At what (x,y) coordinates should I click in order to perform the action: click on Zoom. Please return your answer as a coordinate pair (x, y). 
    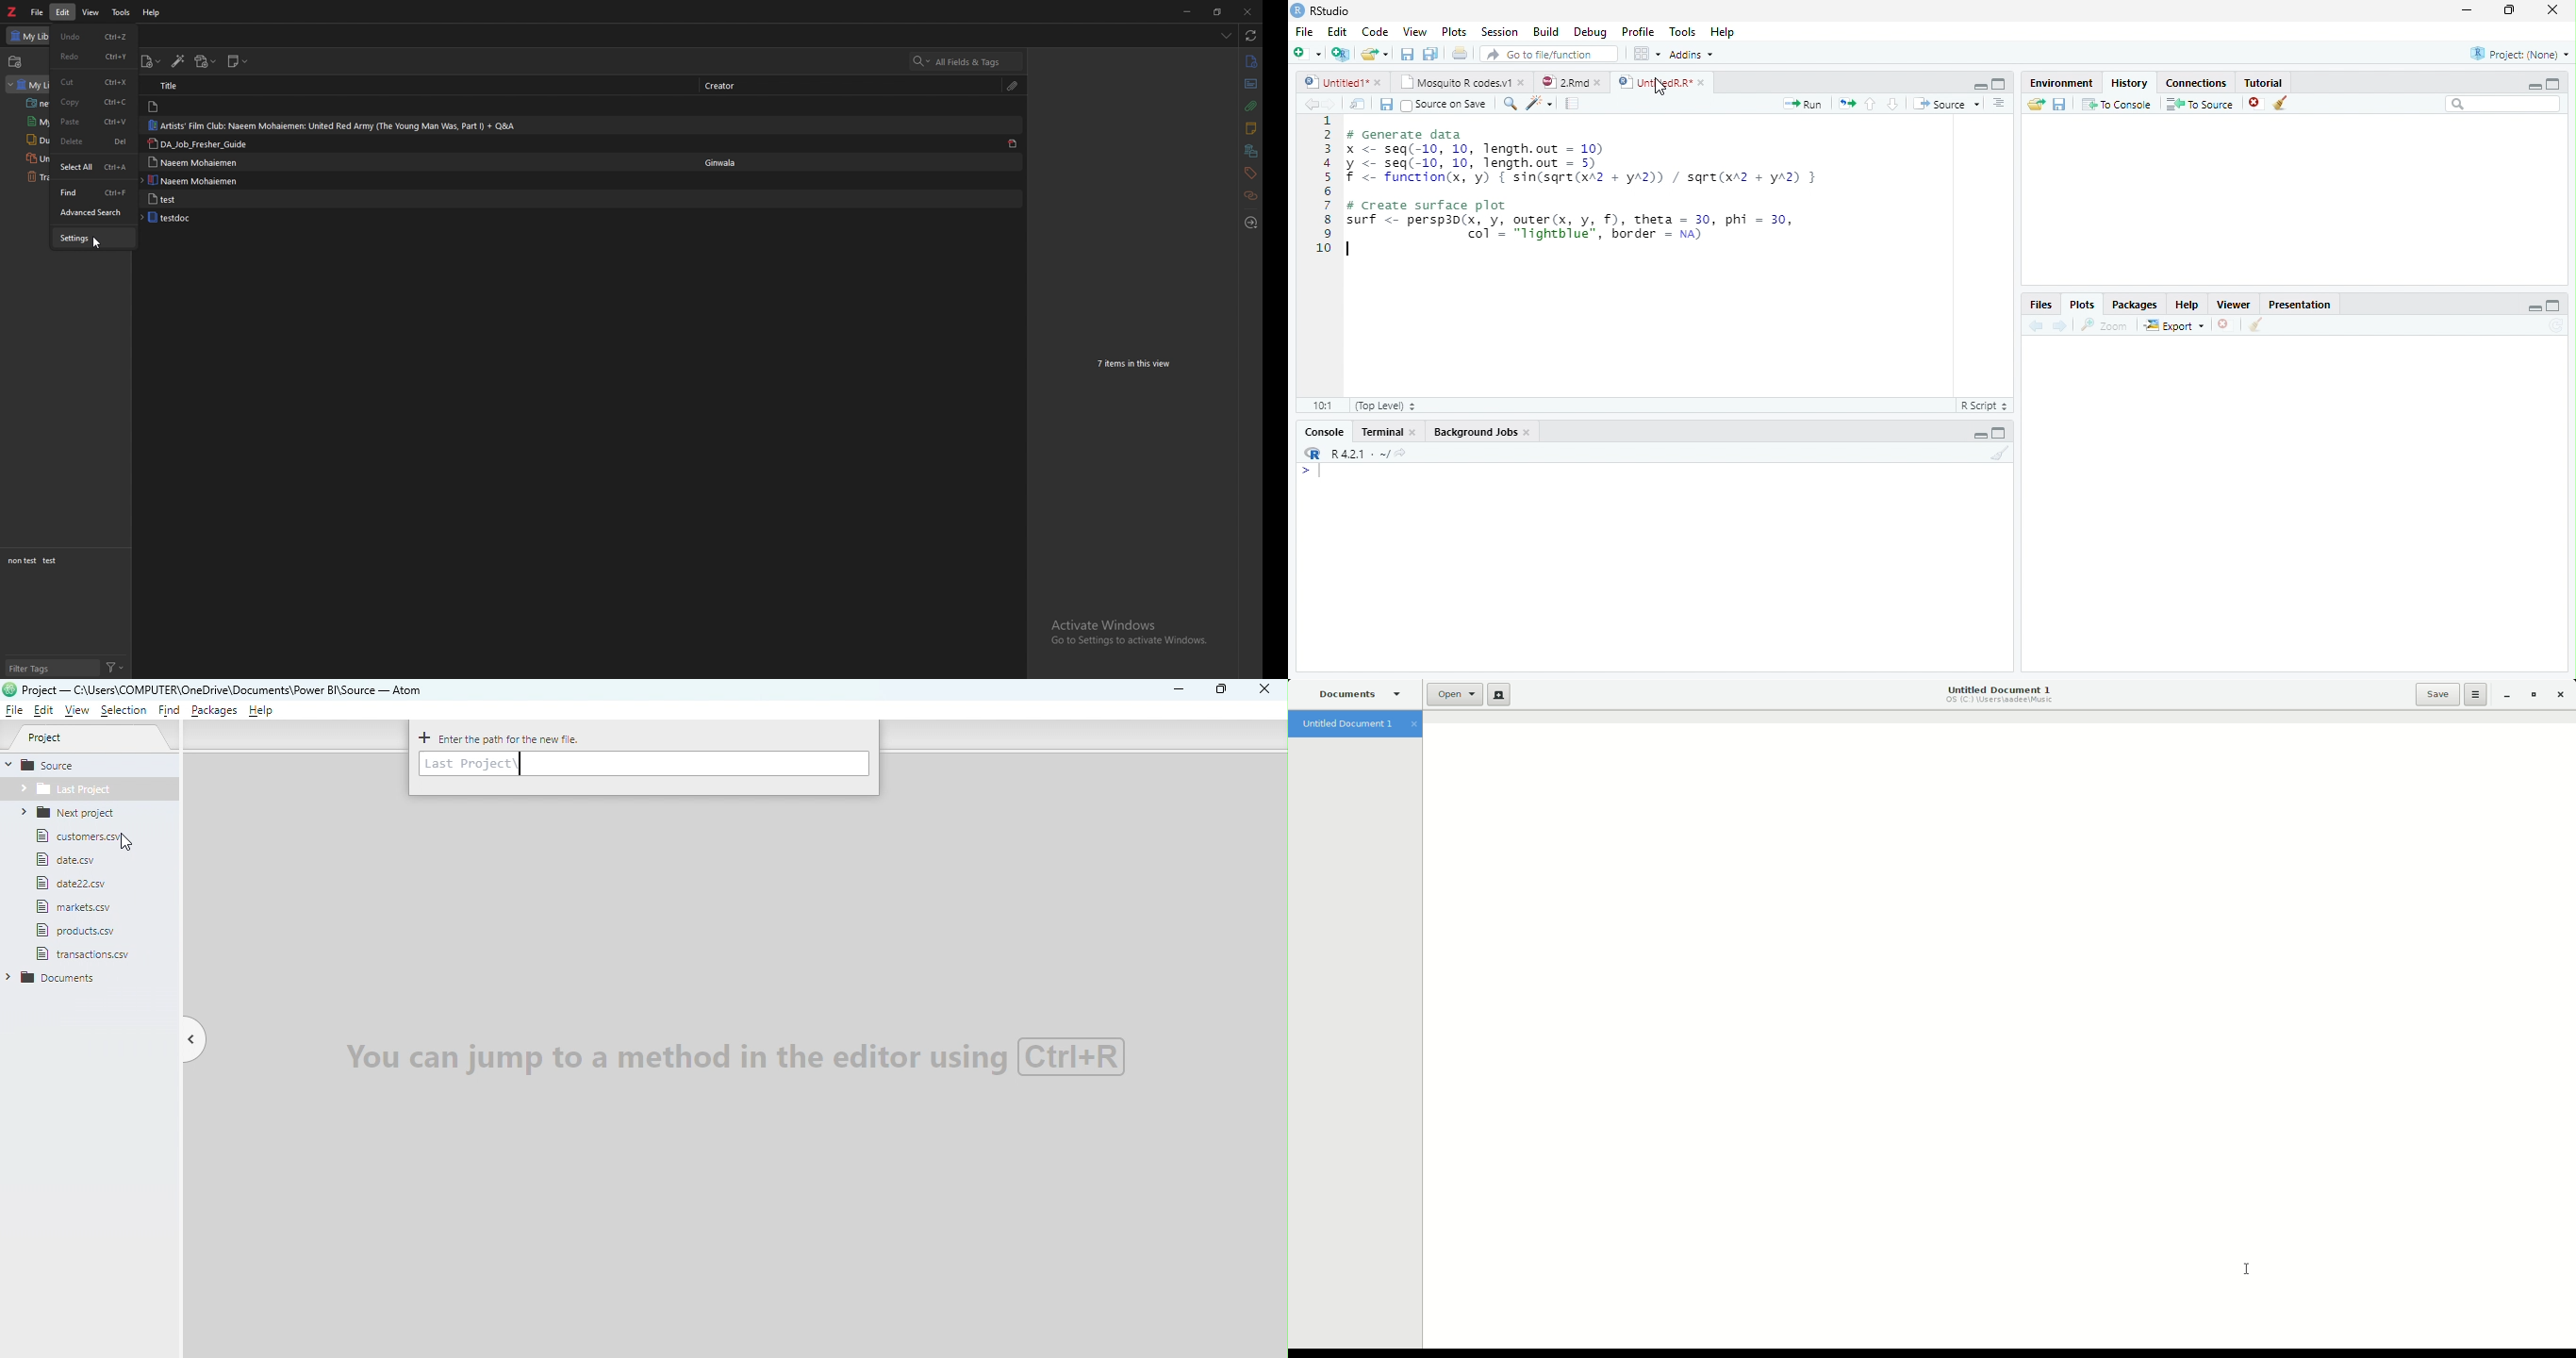
    Looking at the image, I should click on (2104, 325).